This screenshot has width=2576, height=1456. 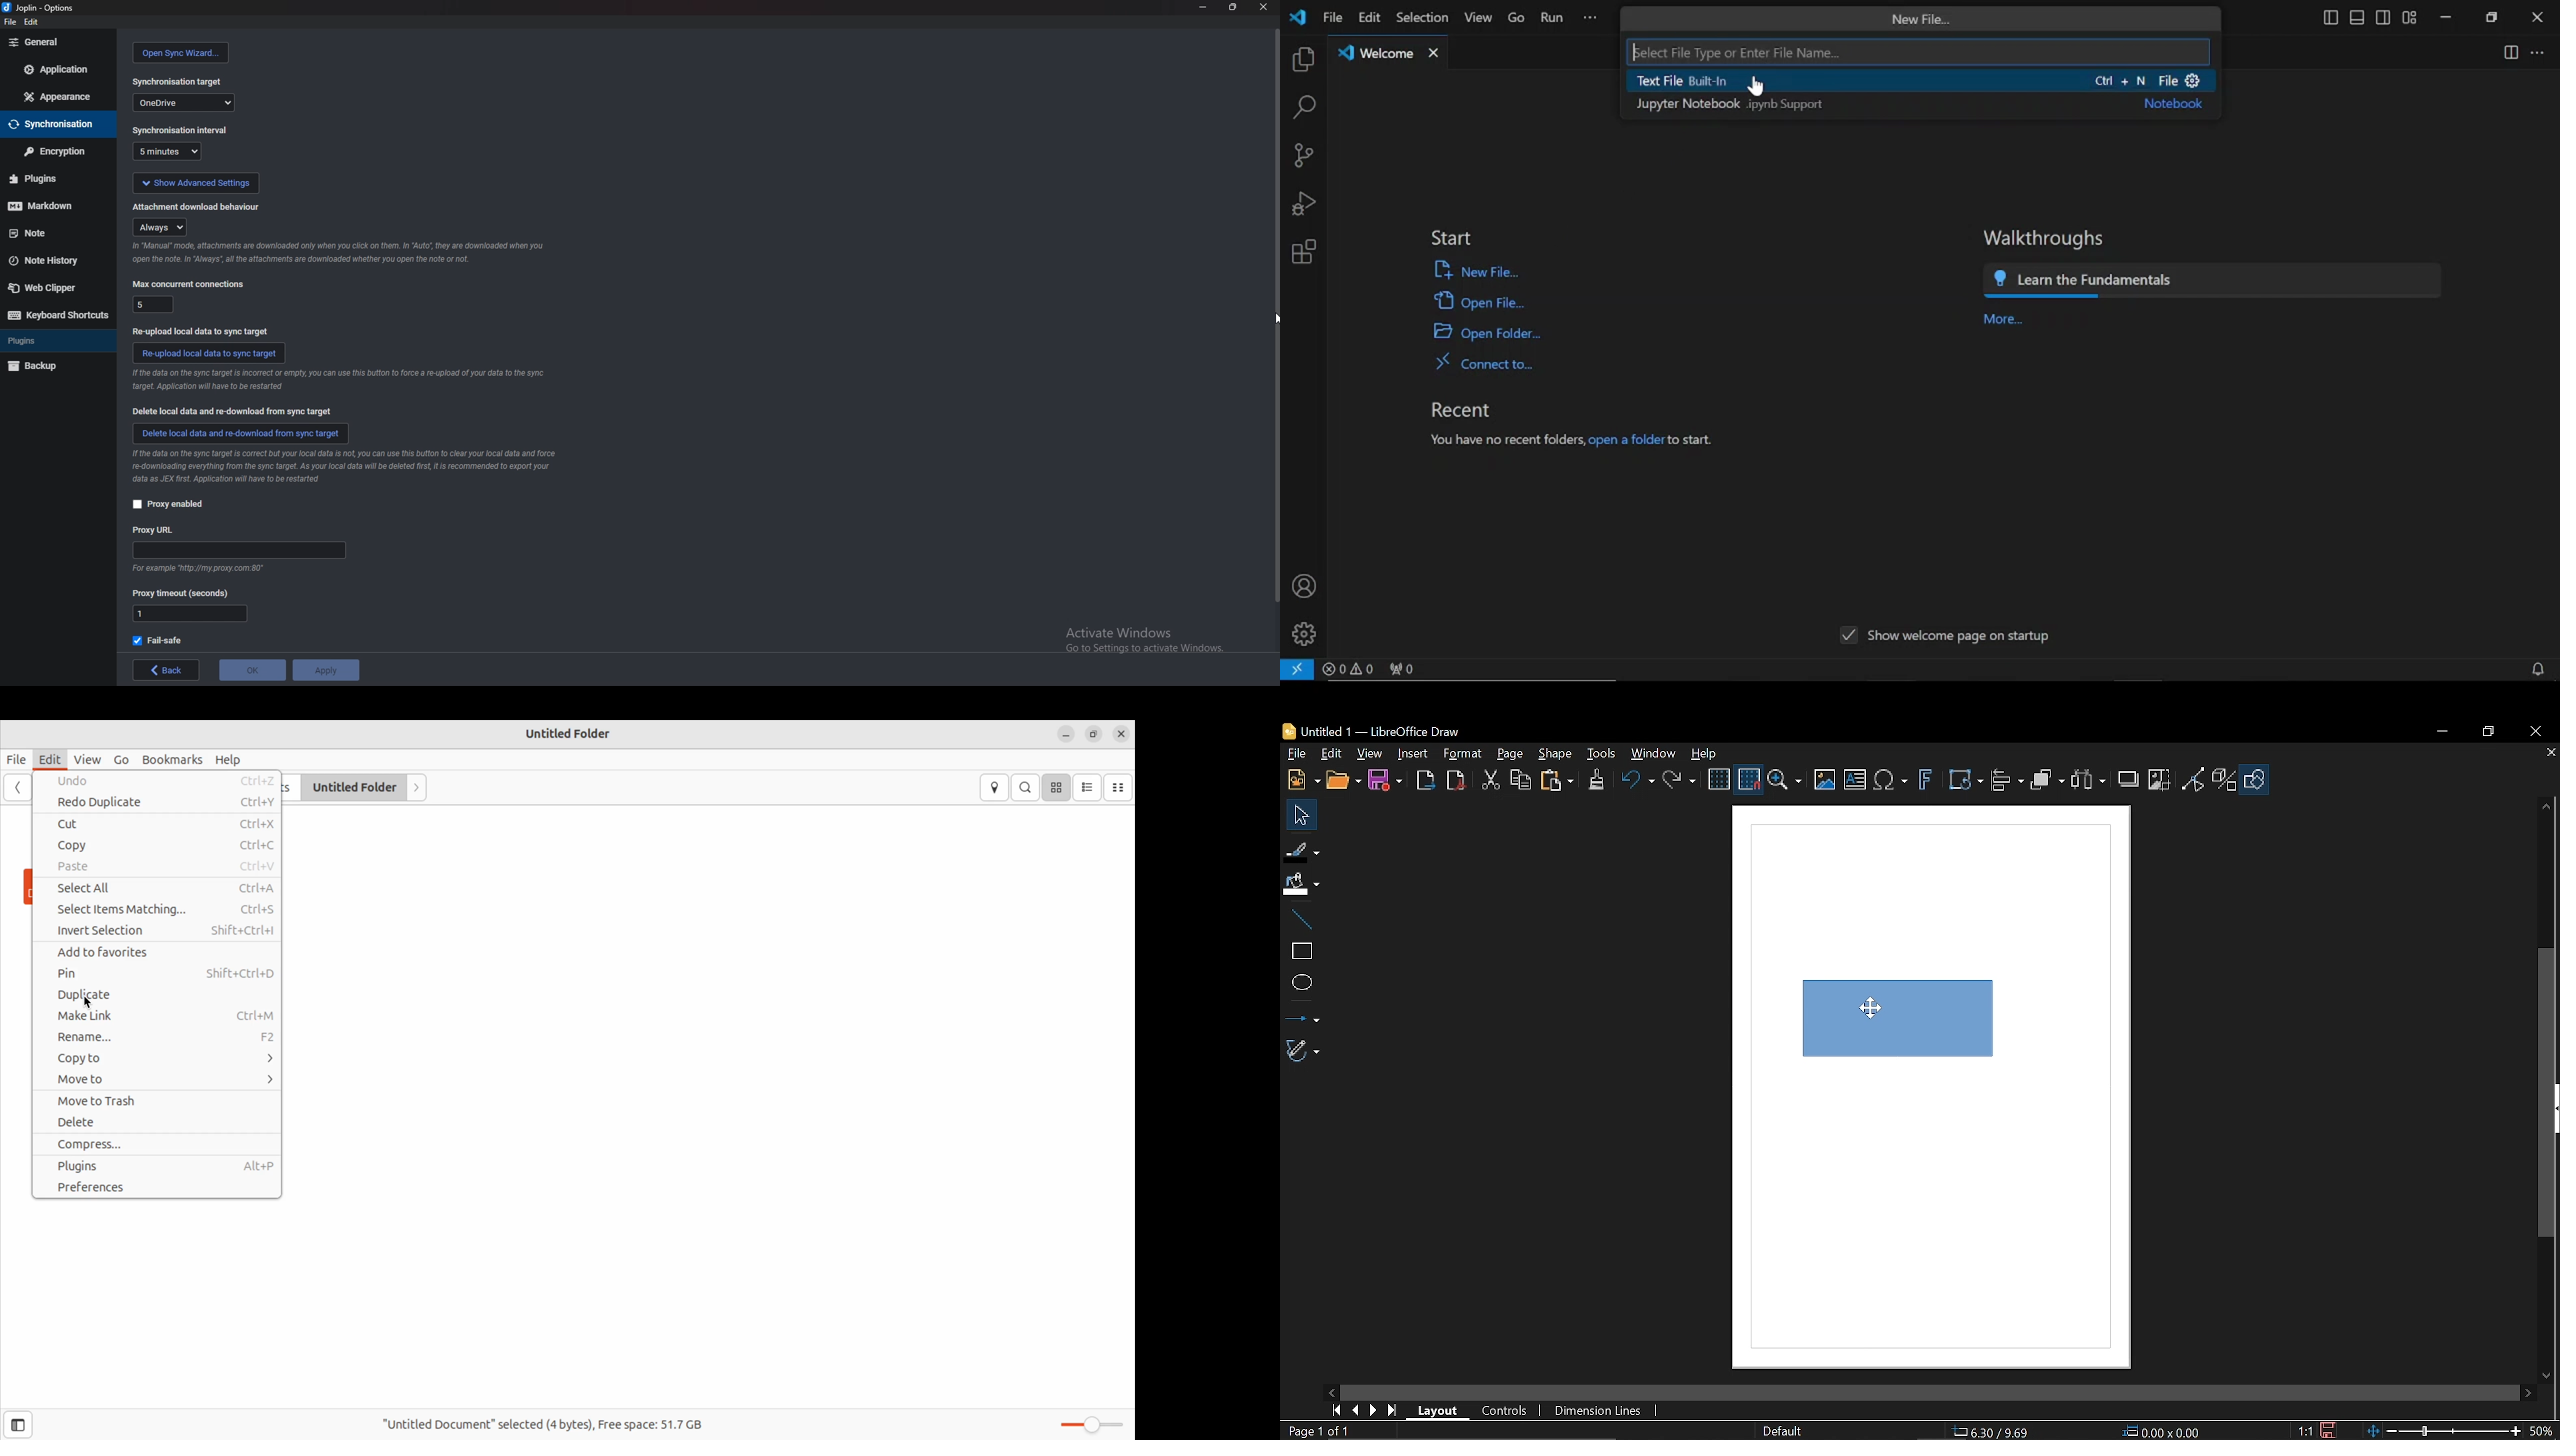 I want to click on sync interval, so click(x=167, y=152).